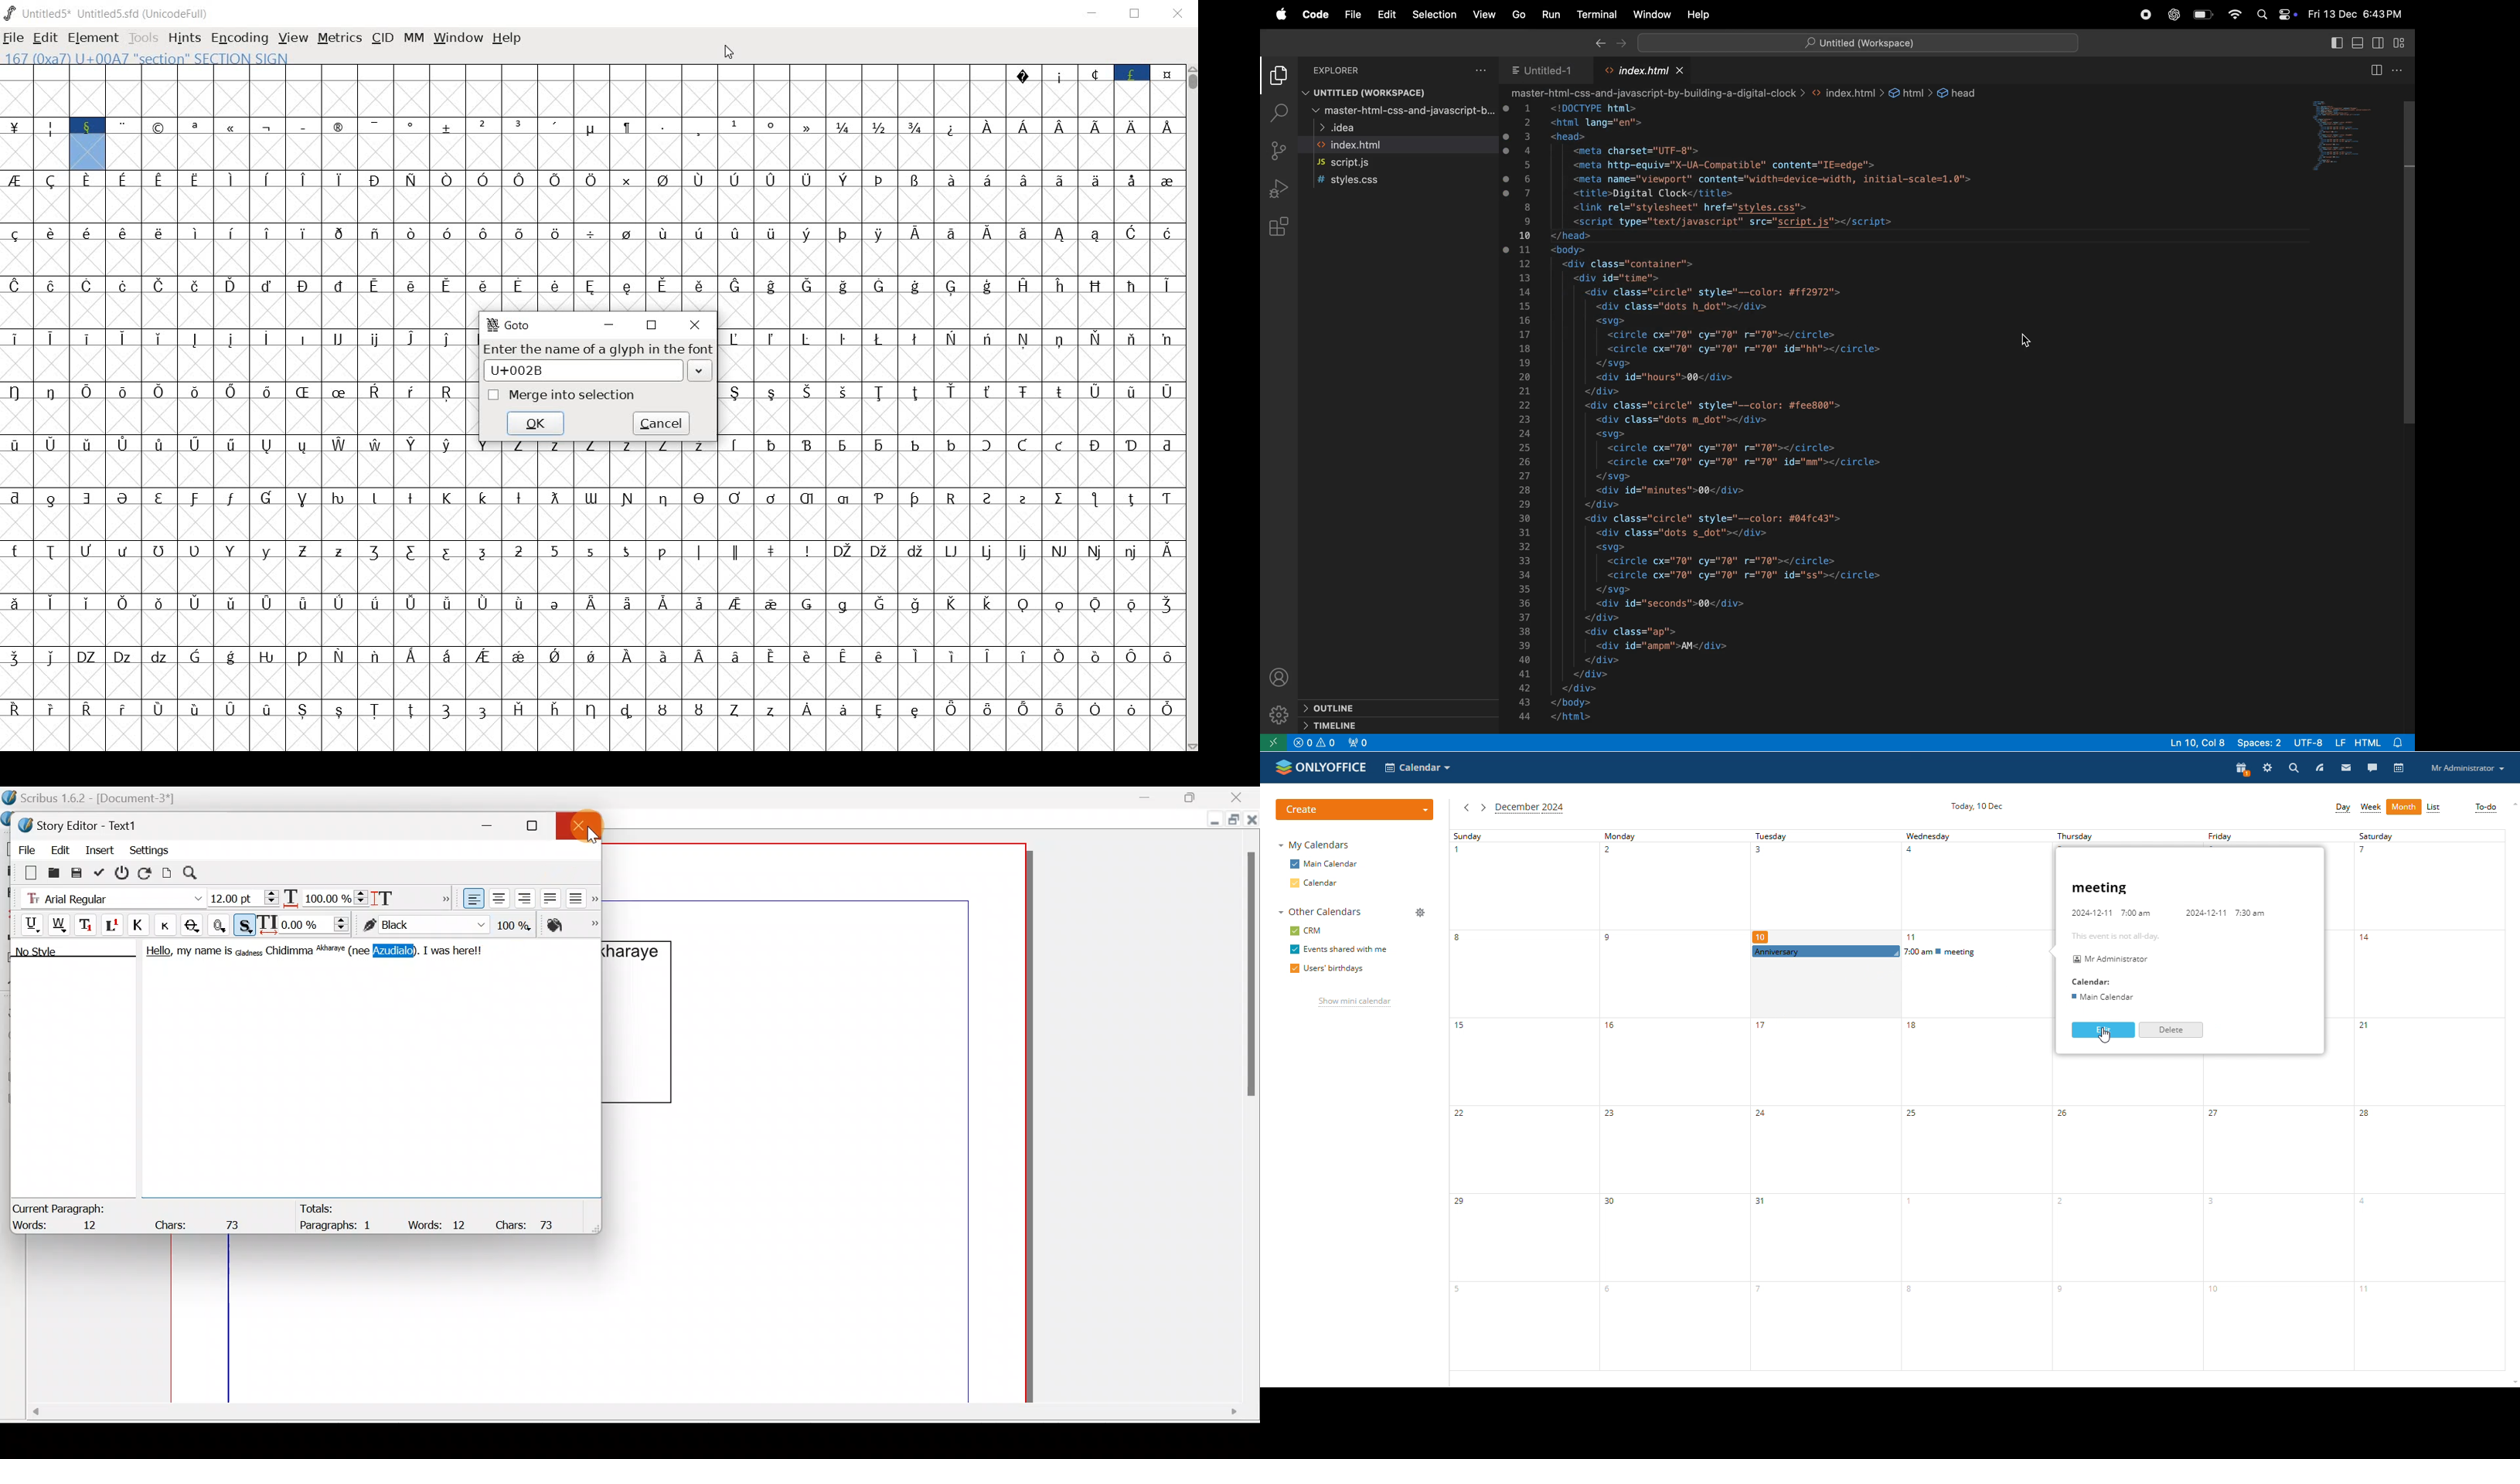 This screenshot has height=1484, width=2520. Describe the element at coordinates (1095, 12) in the screenshot. I see `minimize` at that location.